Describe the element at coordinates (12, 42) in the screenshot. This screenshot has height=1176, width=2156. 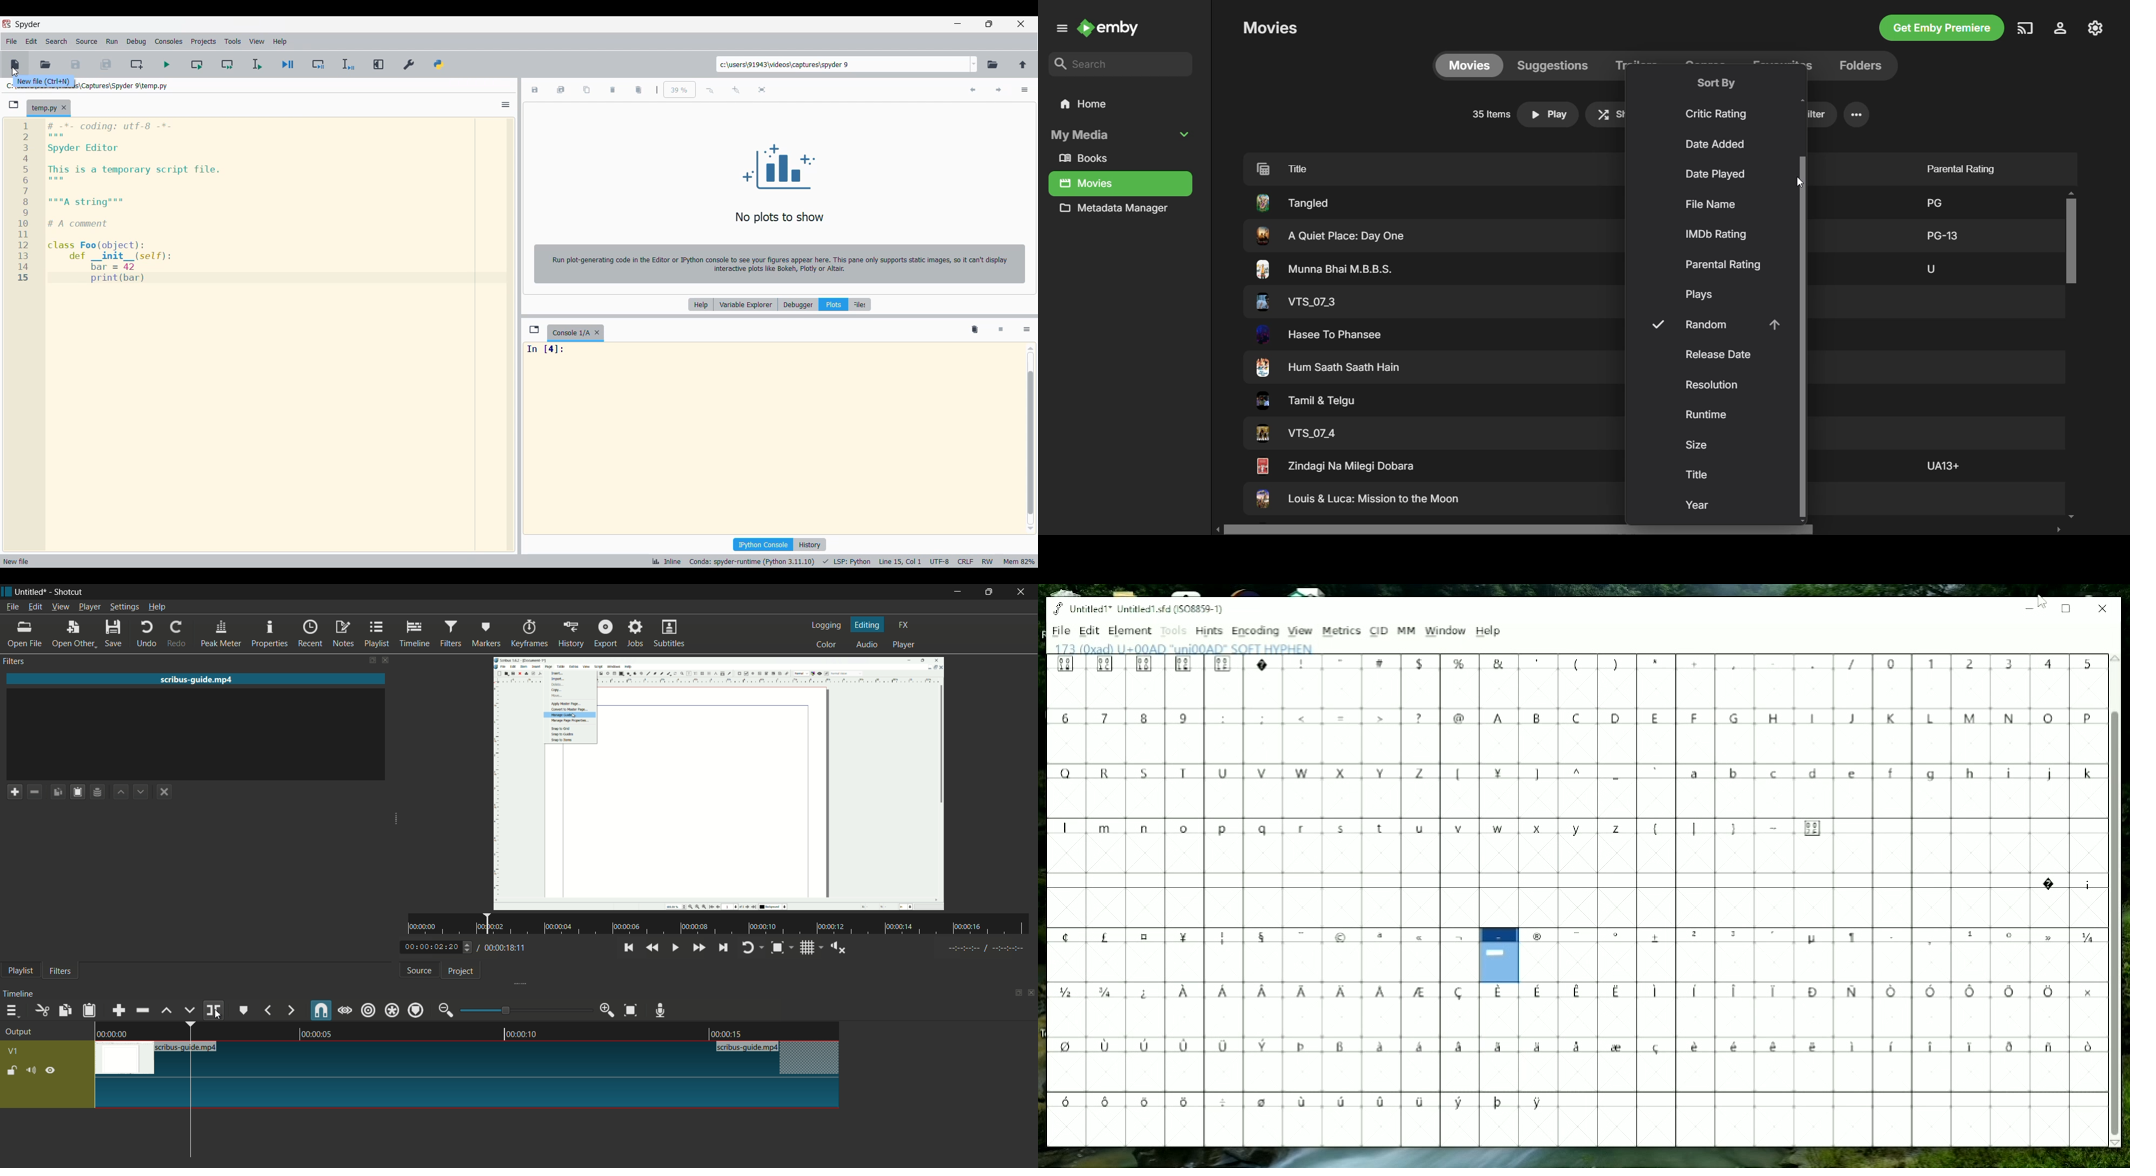
I see `File menu` at that location.